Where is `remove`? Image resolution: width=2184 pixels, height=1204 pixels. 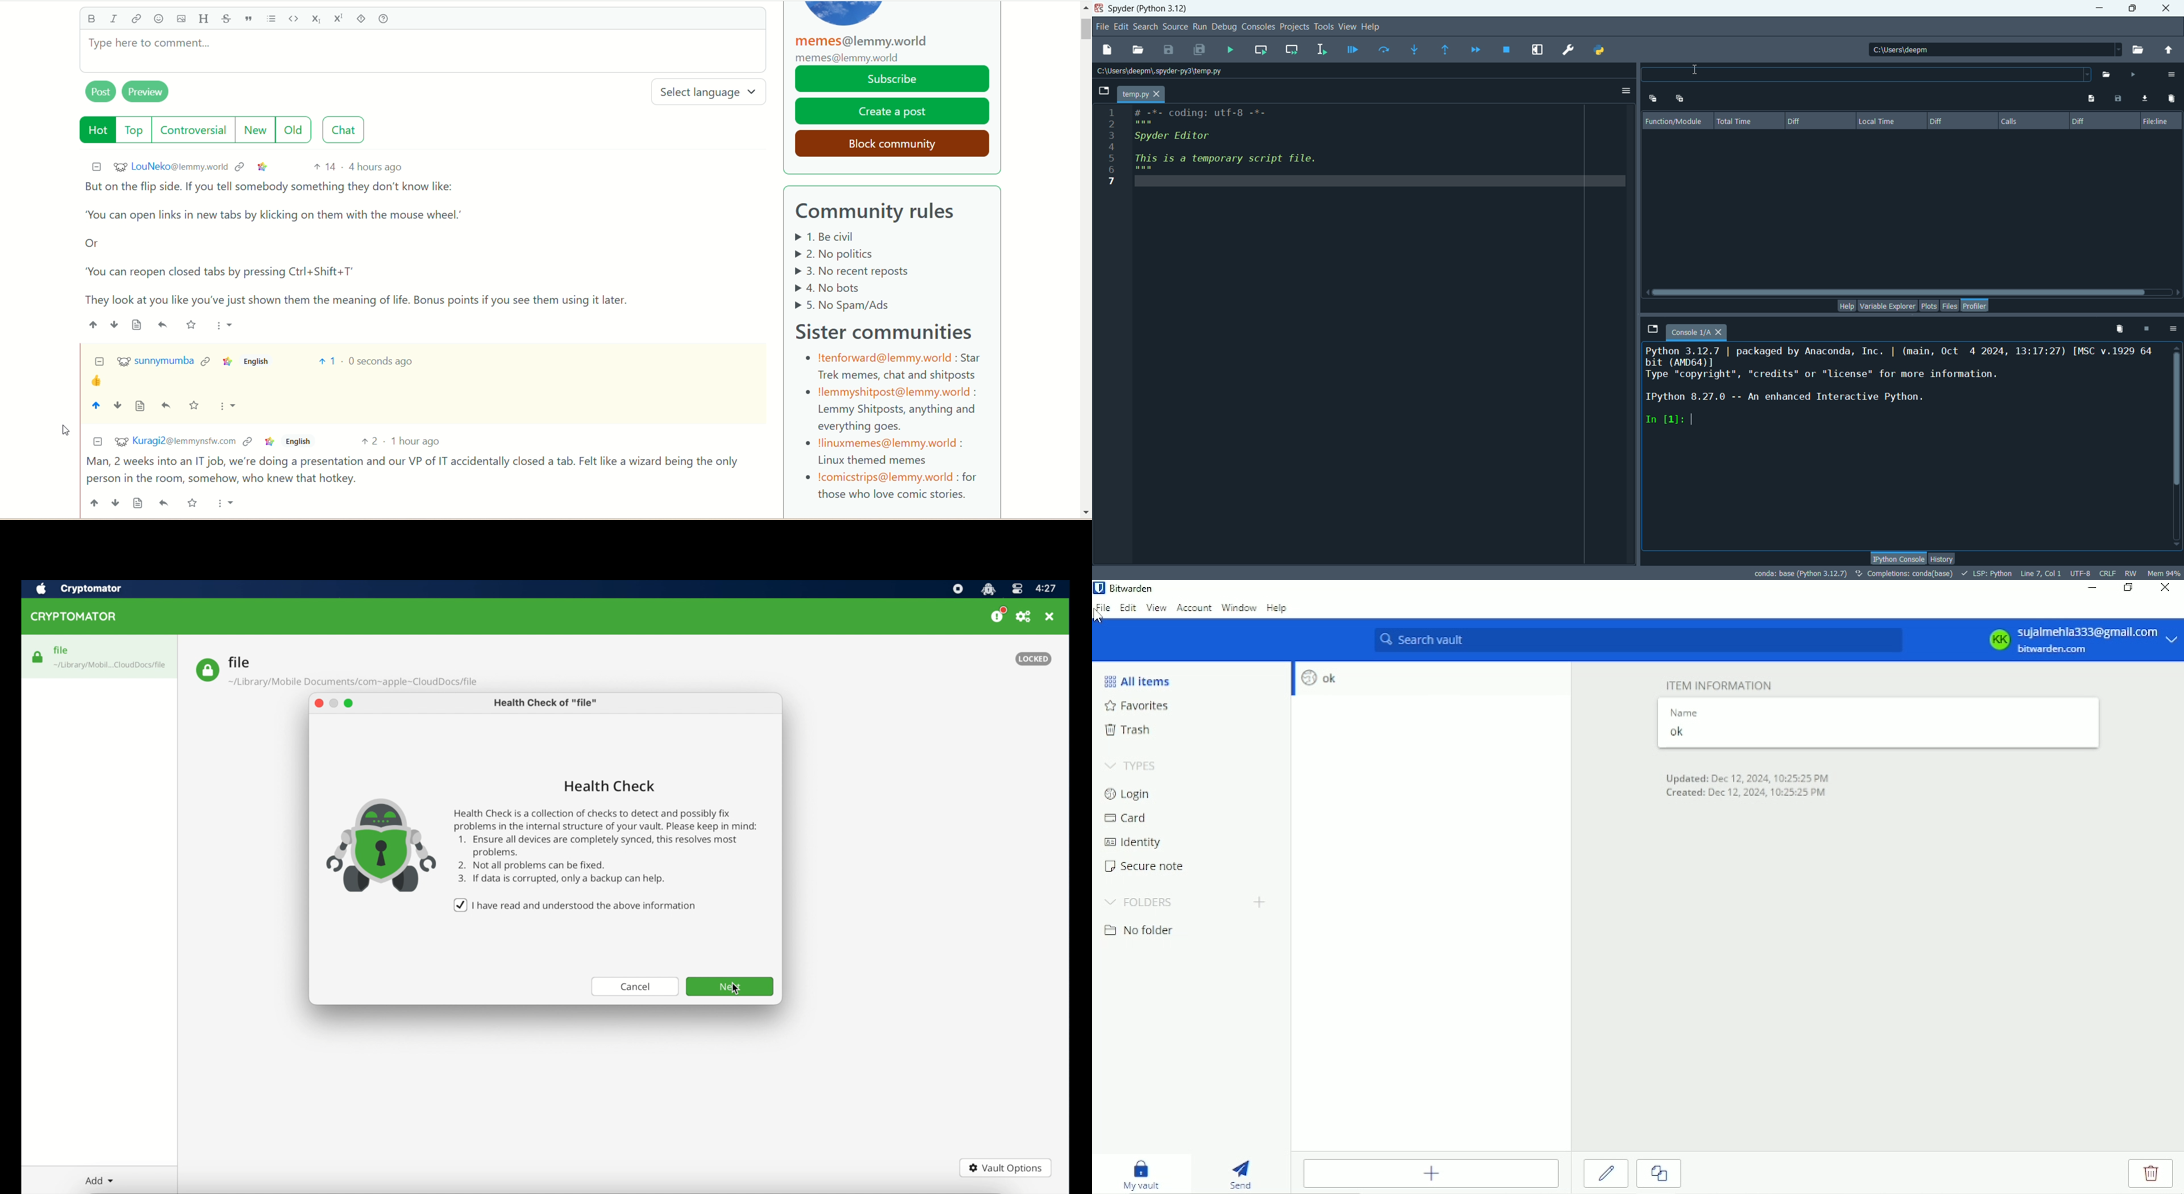
remove is located at coordinates (2117, 328).